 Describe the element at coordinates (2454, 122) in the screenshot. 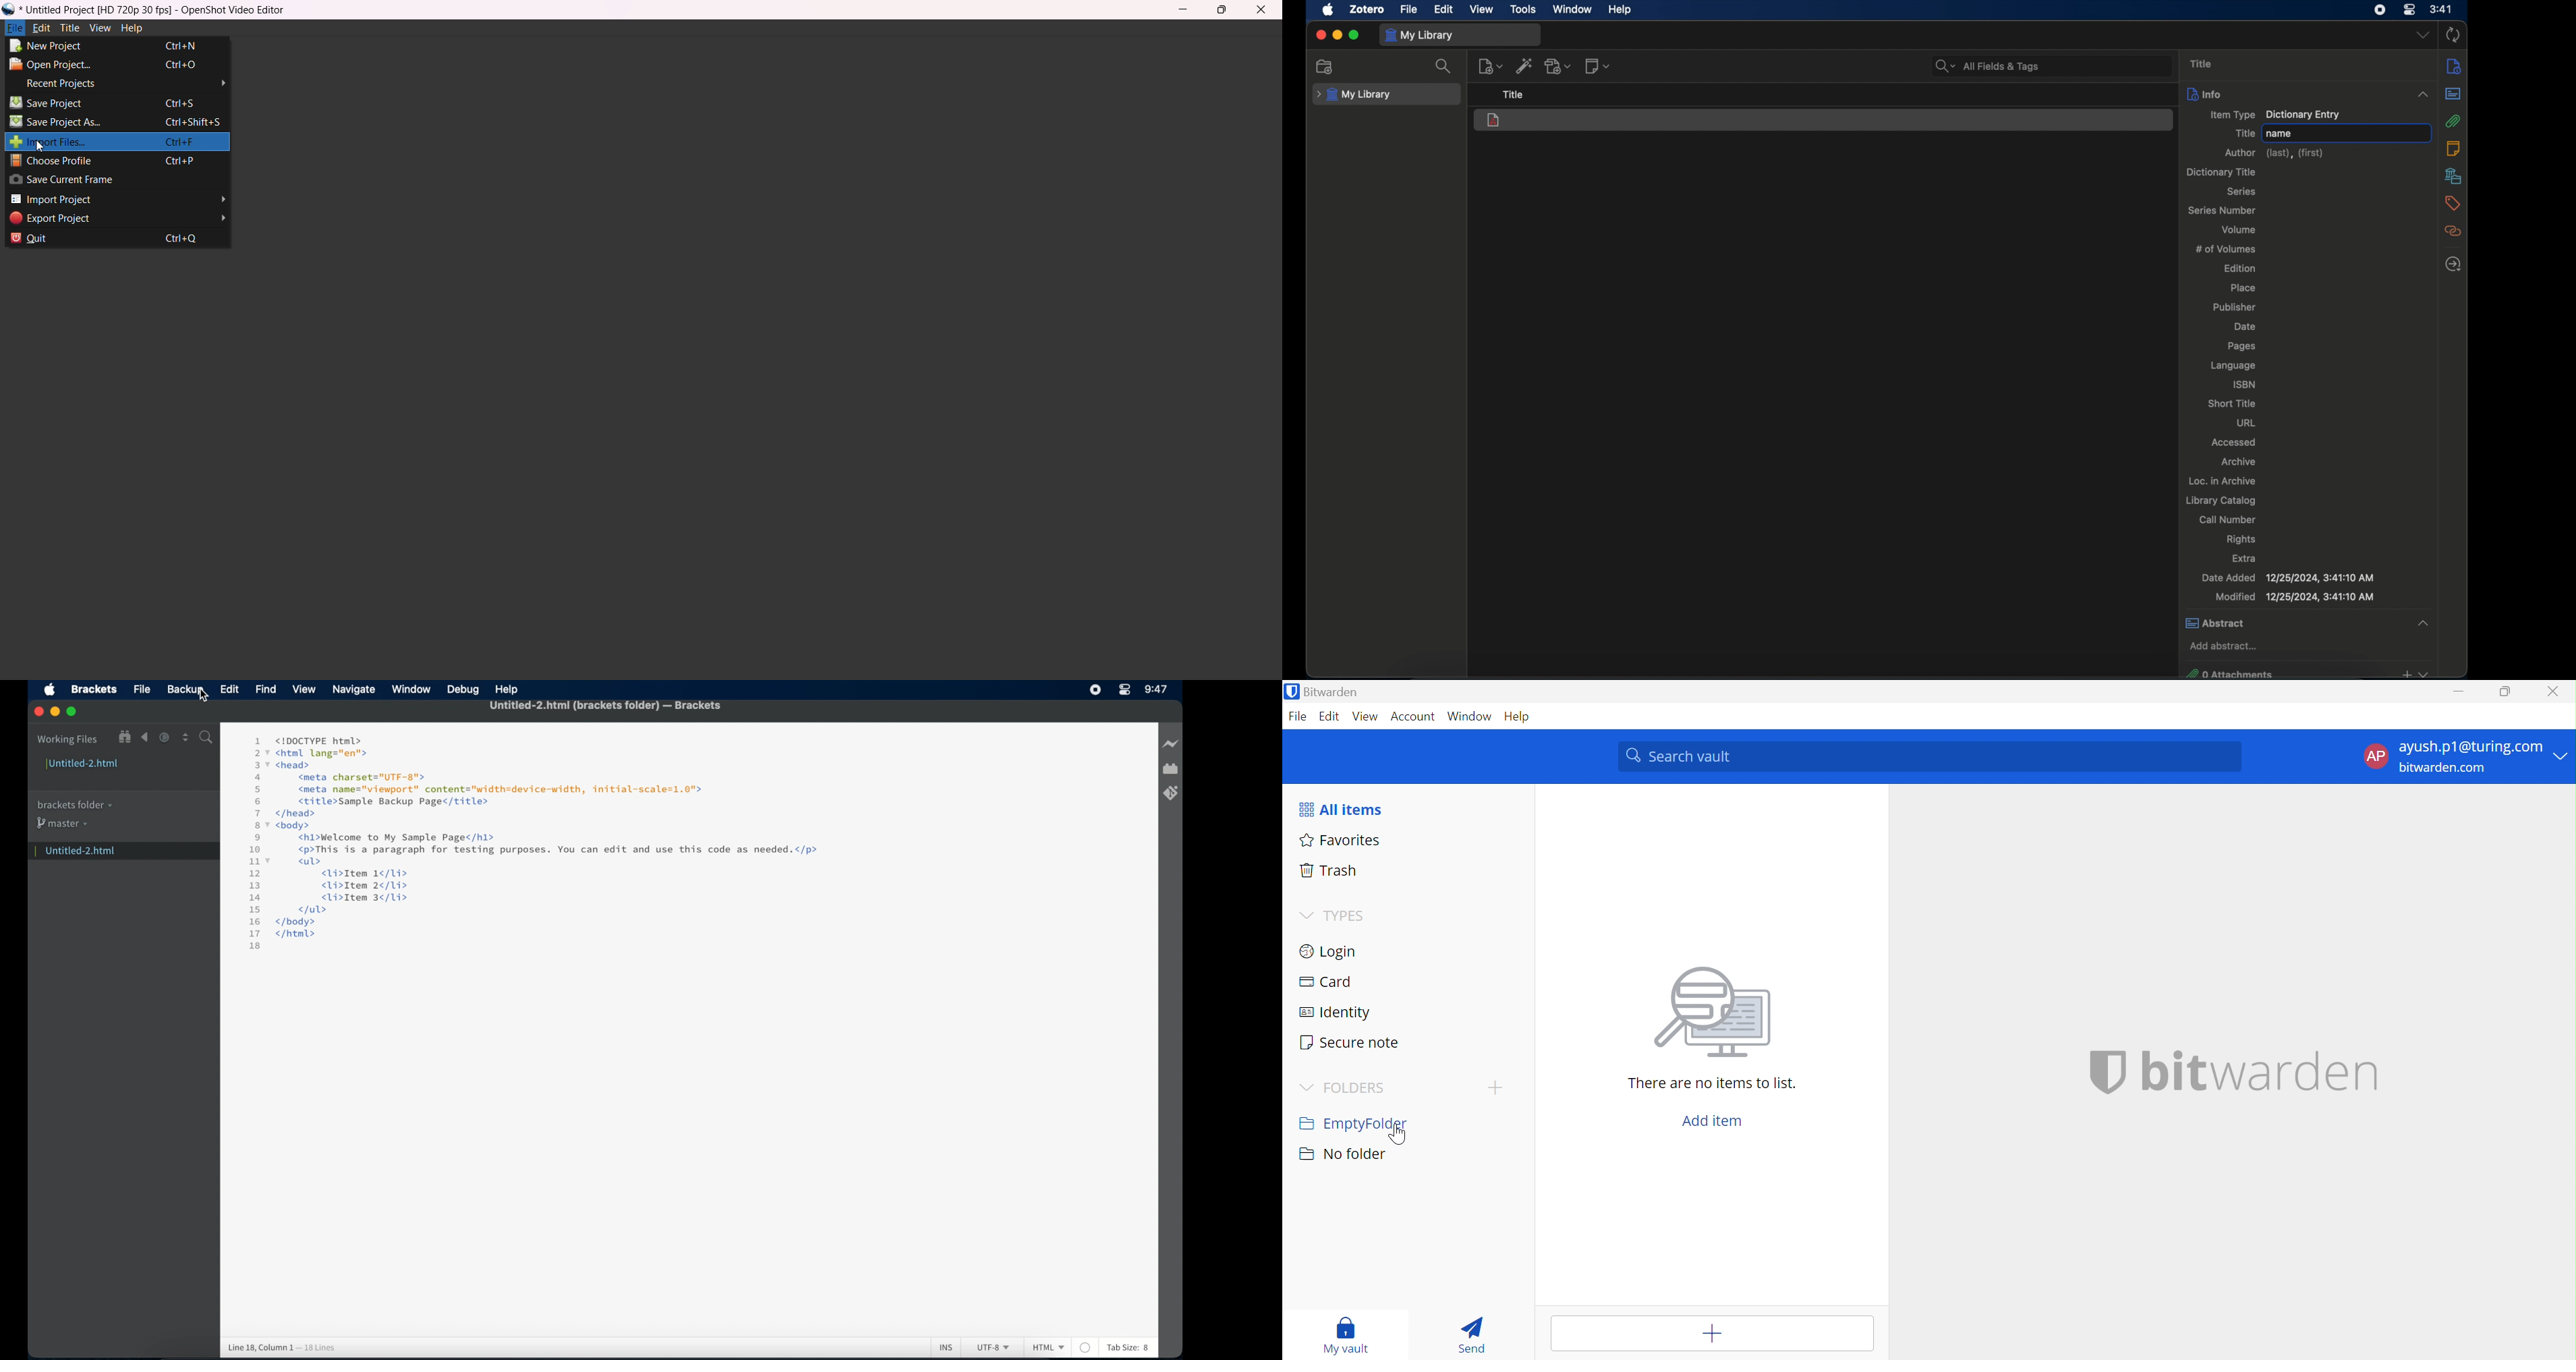

I see `attachments` at that location.